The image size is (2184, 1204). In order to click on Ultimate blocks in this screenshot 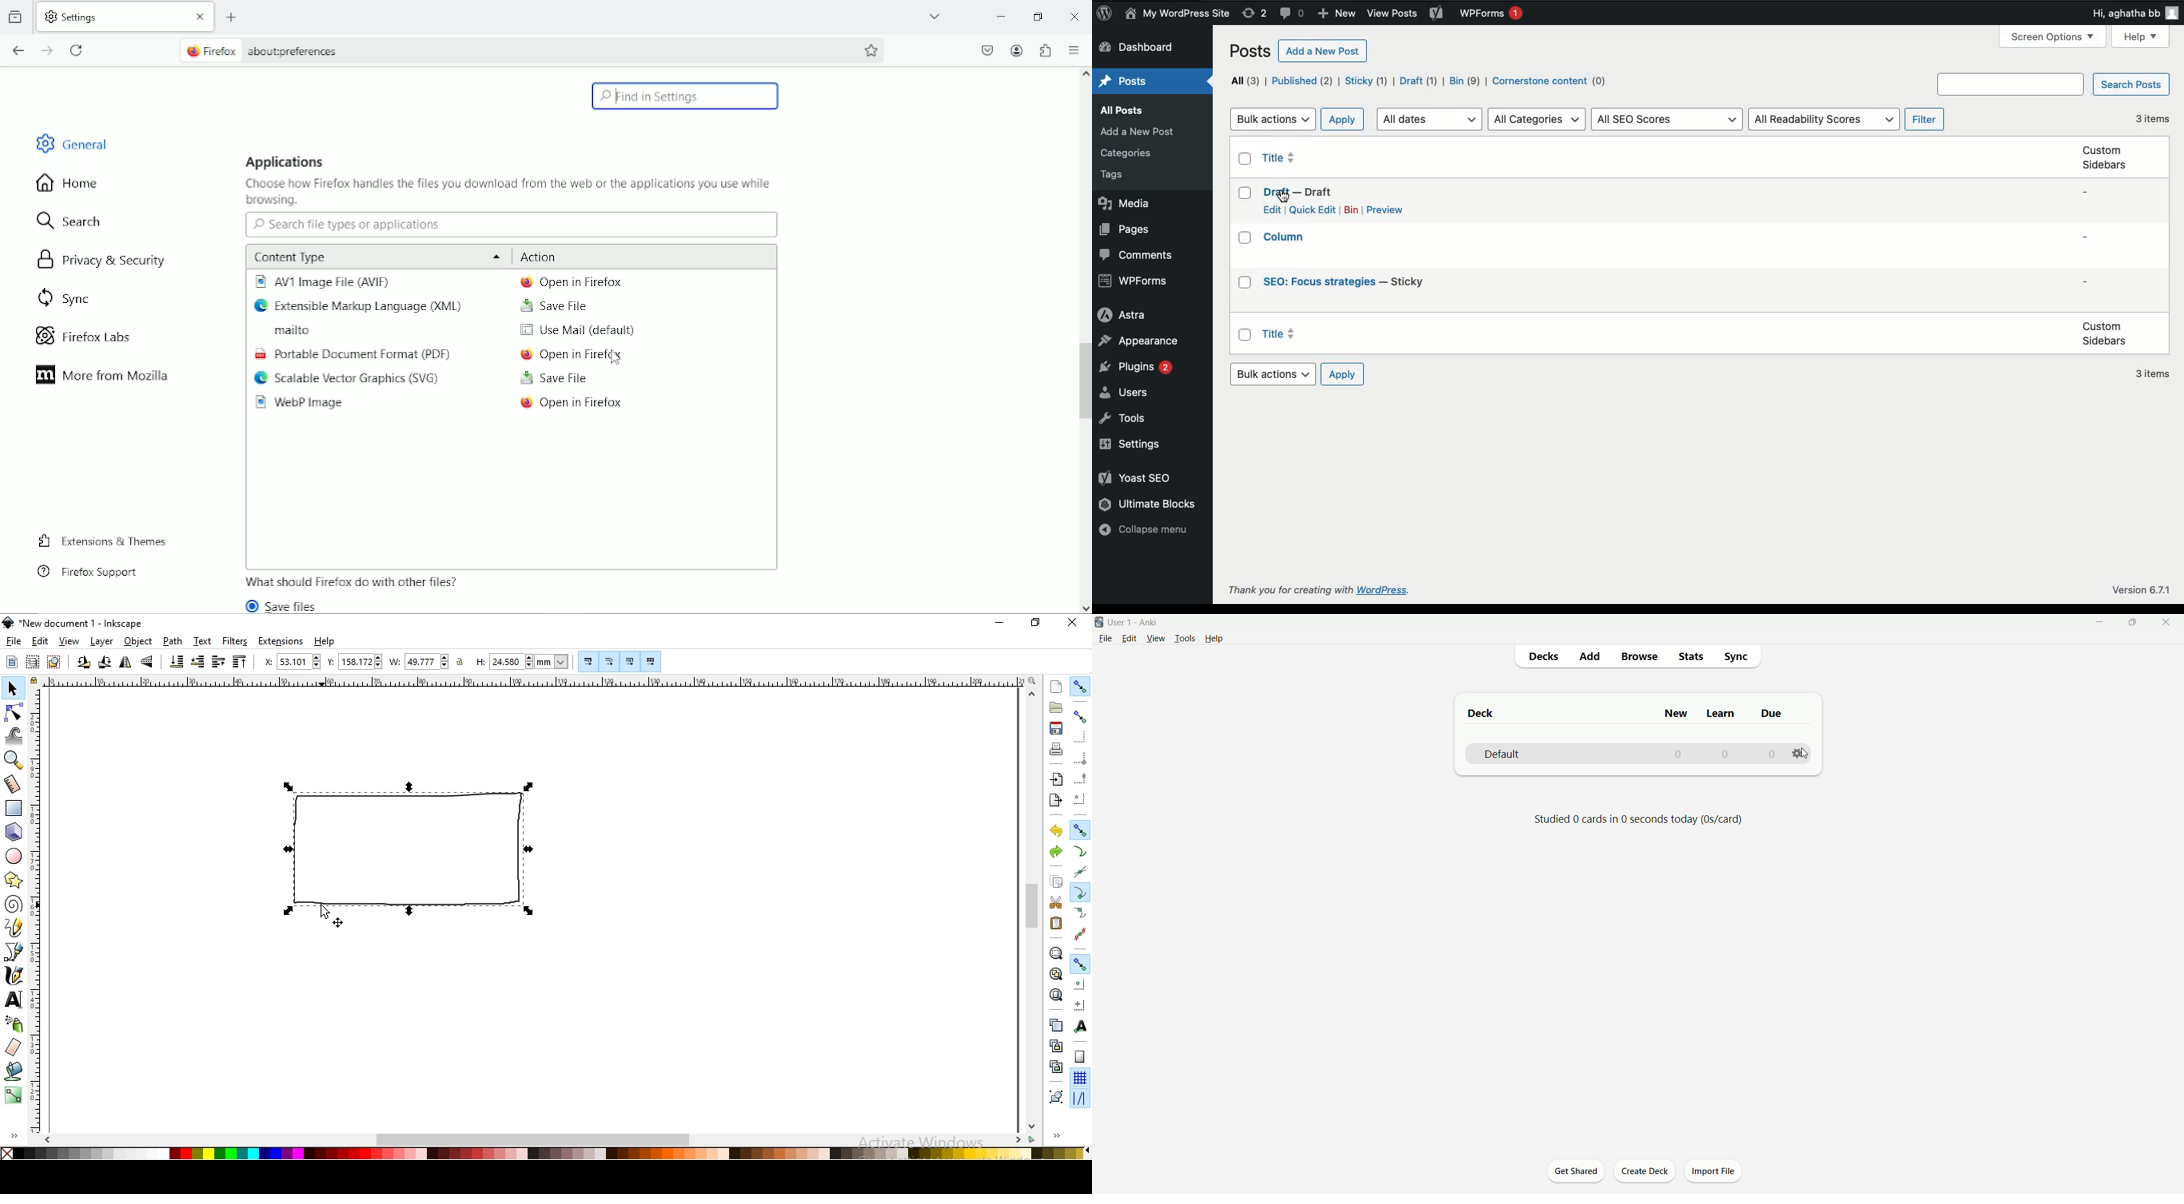, I will do `click(1149, 504)`.